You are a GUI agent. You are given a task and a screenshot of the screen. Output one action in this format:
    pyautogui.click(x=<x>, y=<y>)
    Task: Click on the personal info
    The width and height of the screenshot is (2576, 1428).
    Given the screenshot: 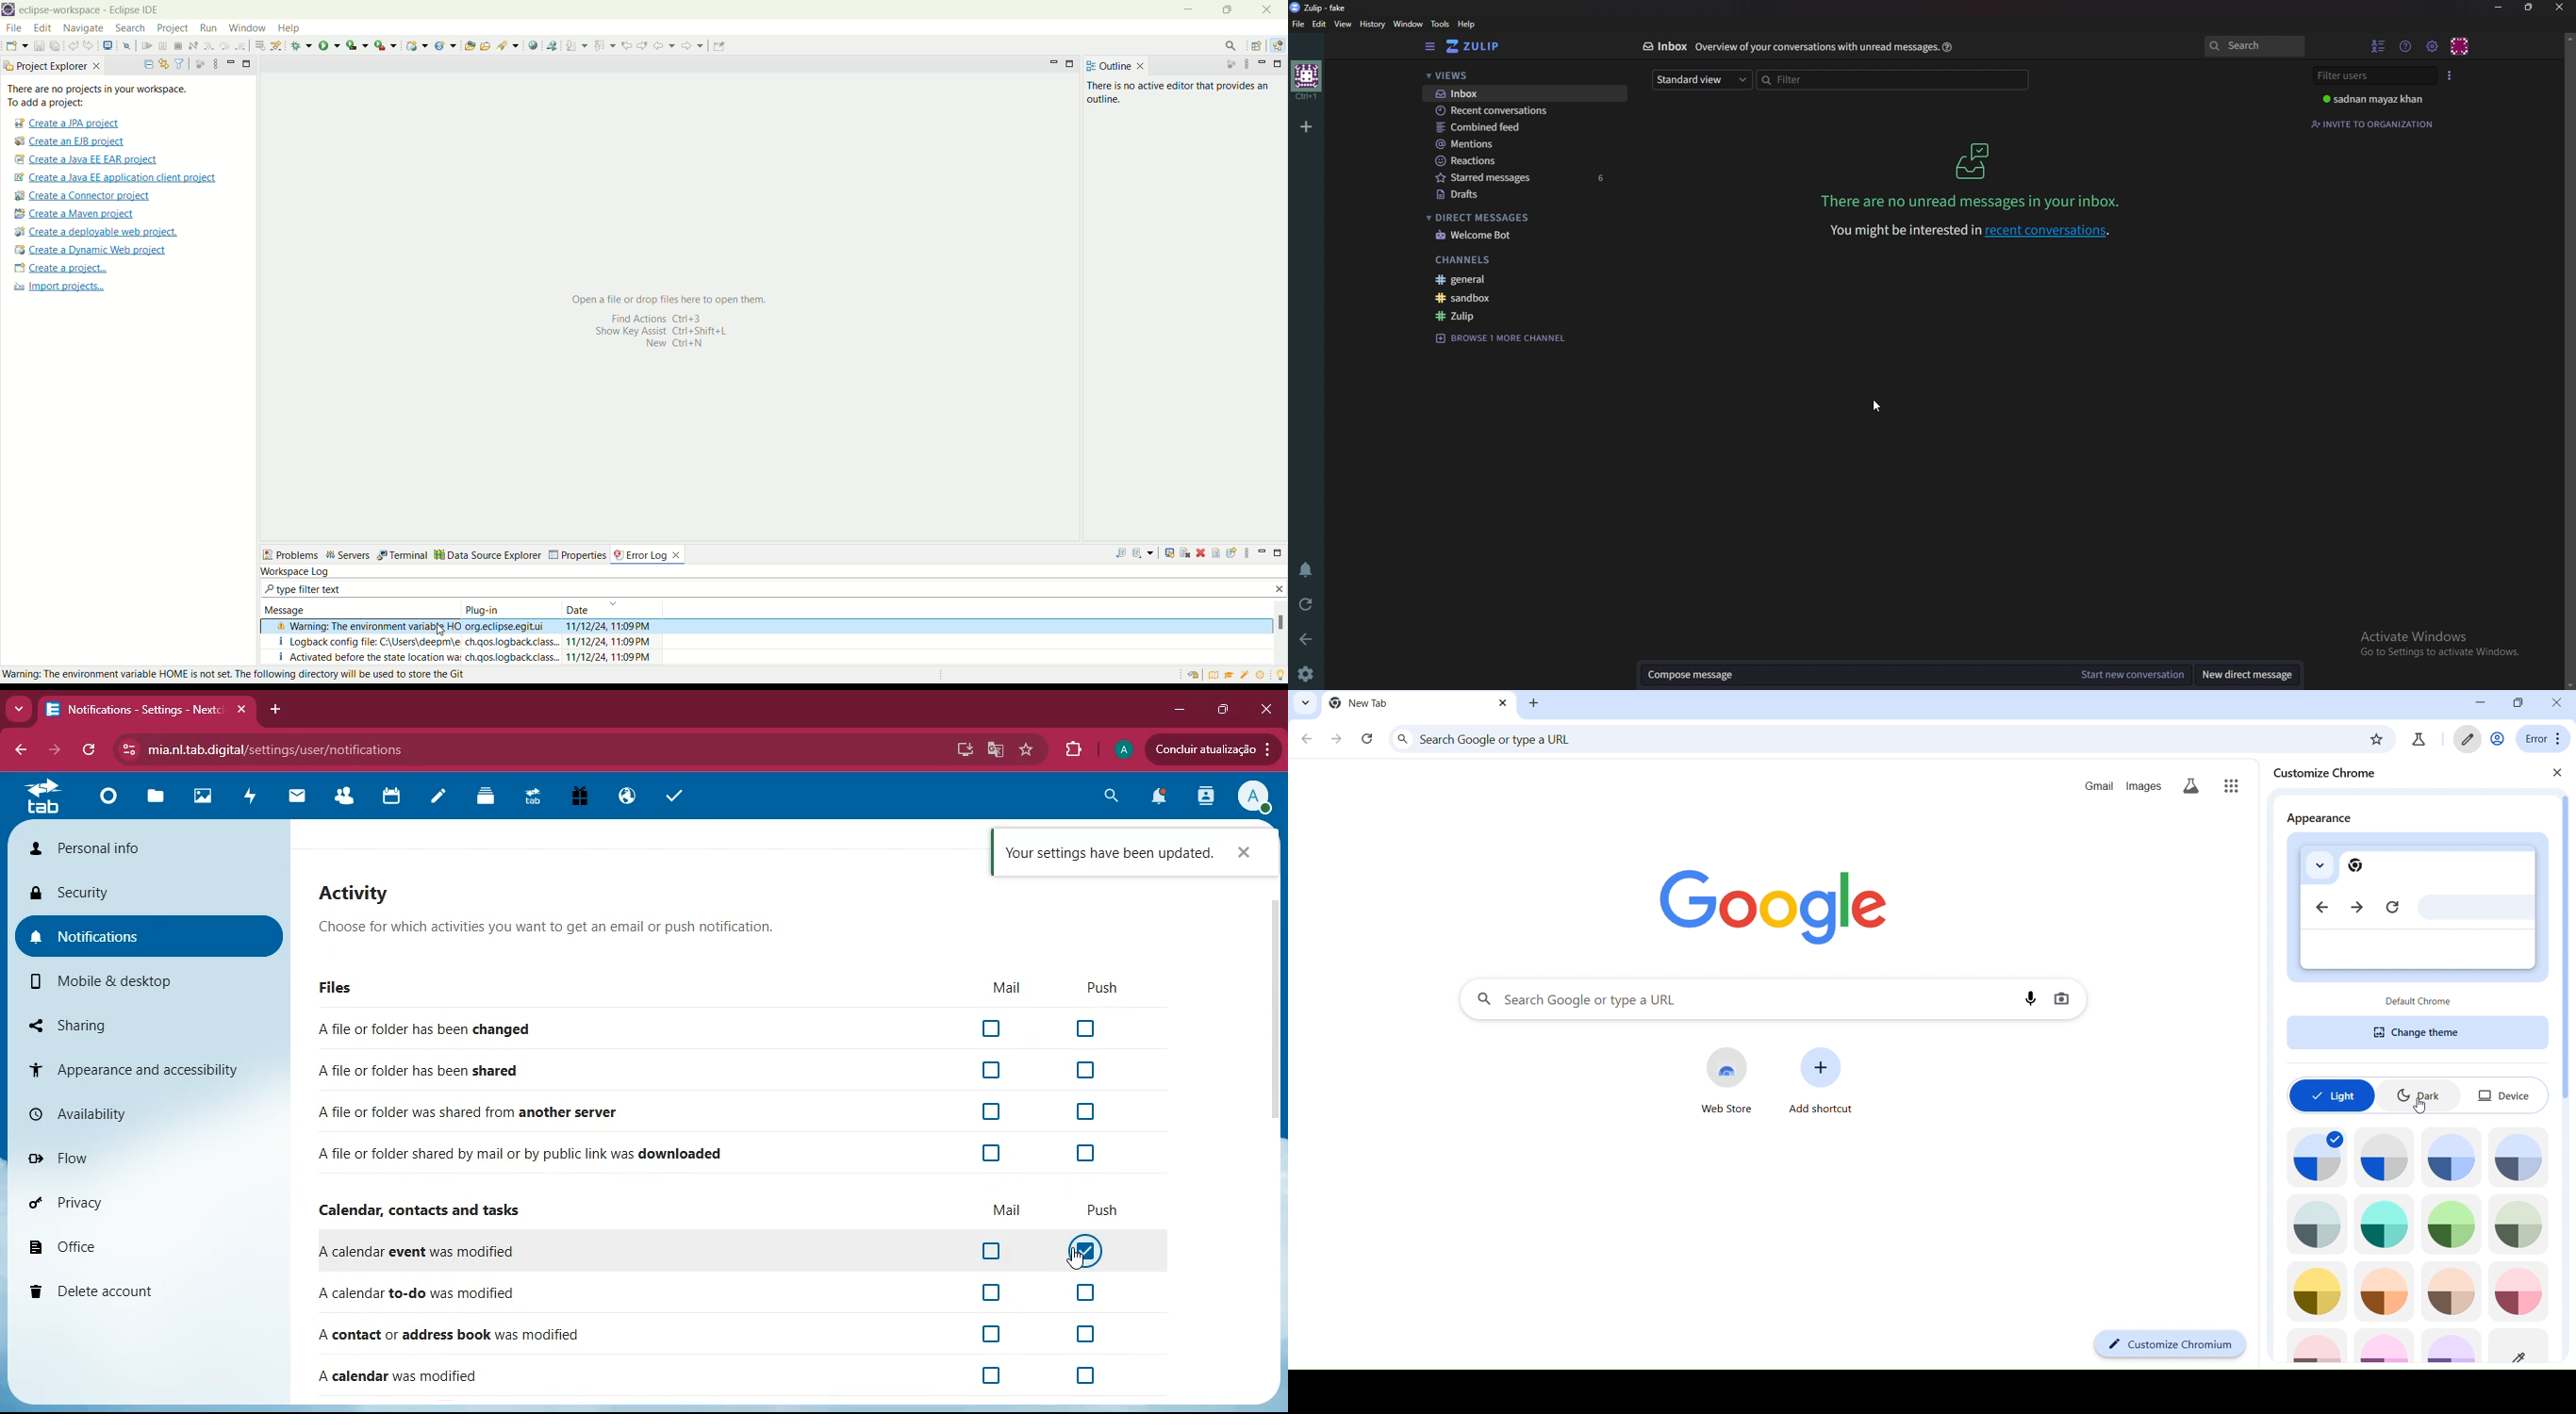 What is the action you would take?
    pyautogui.click(x=151, y=847)
    